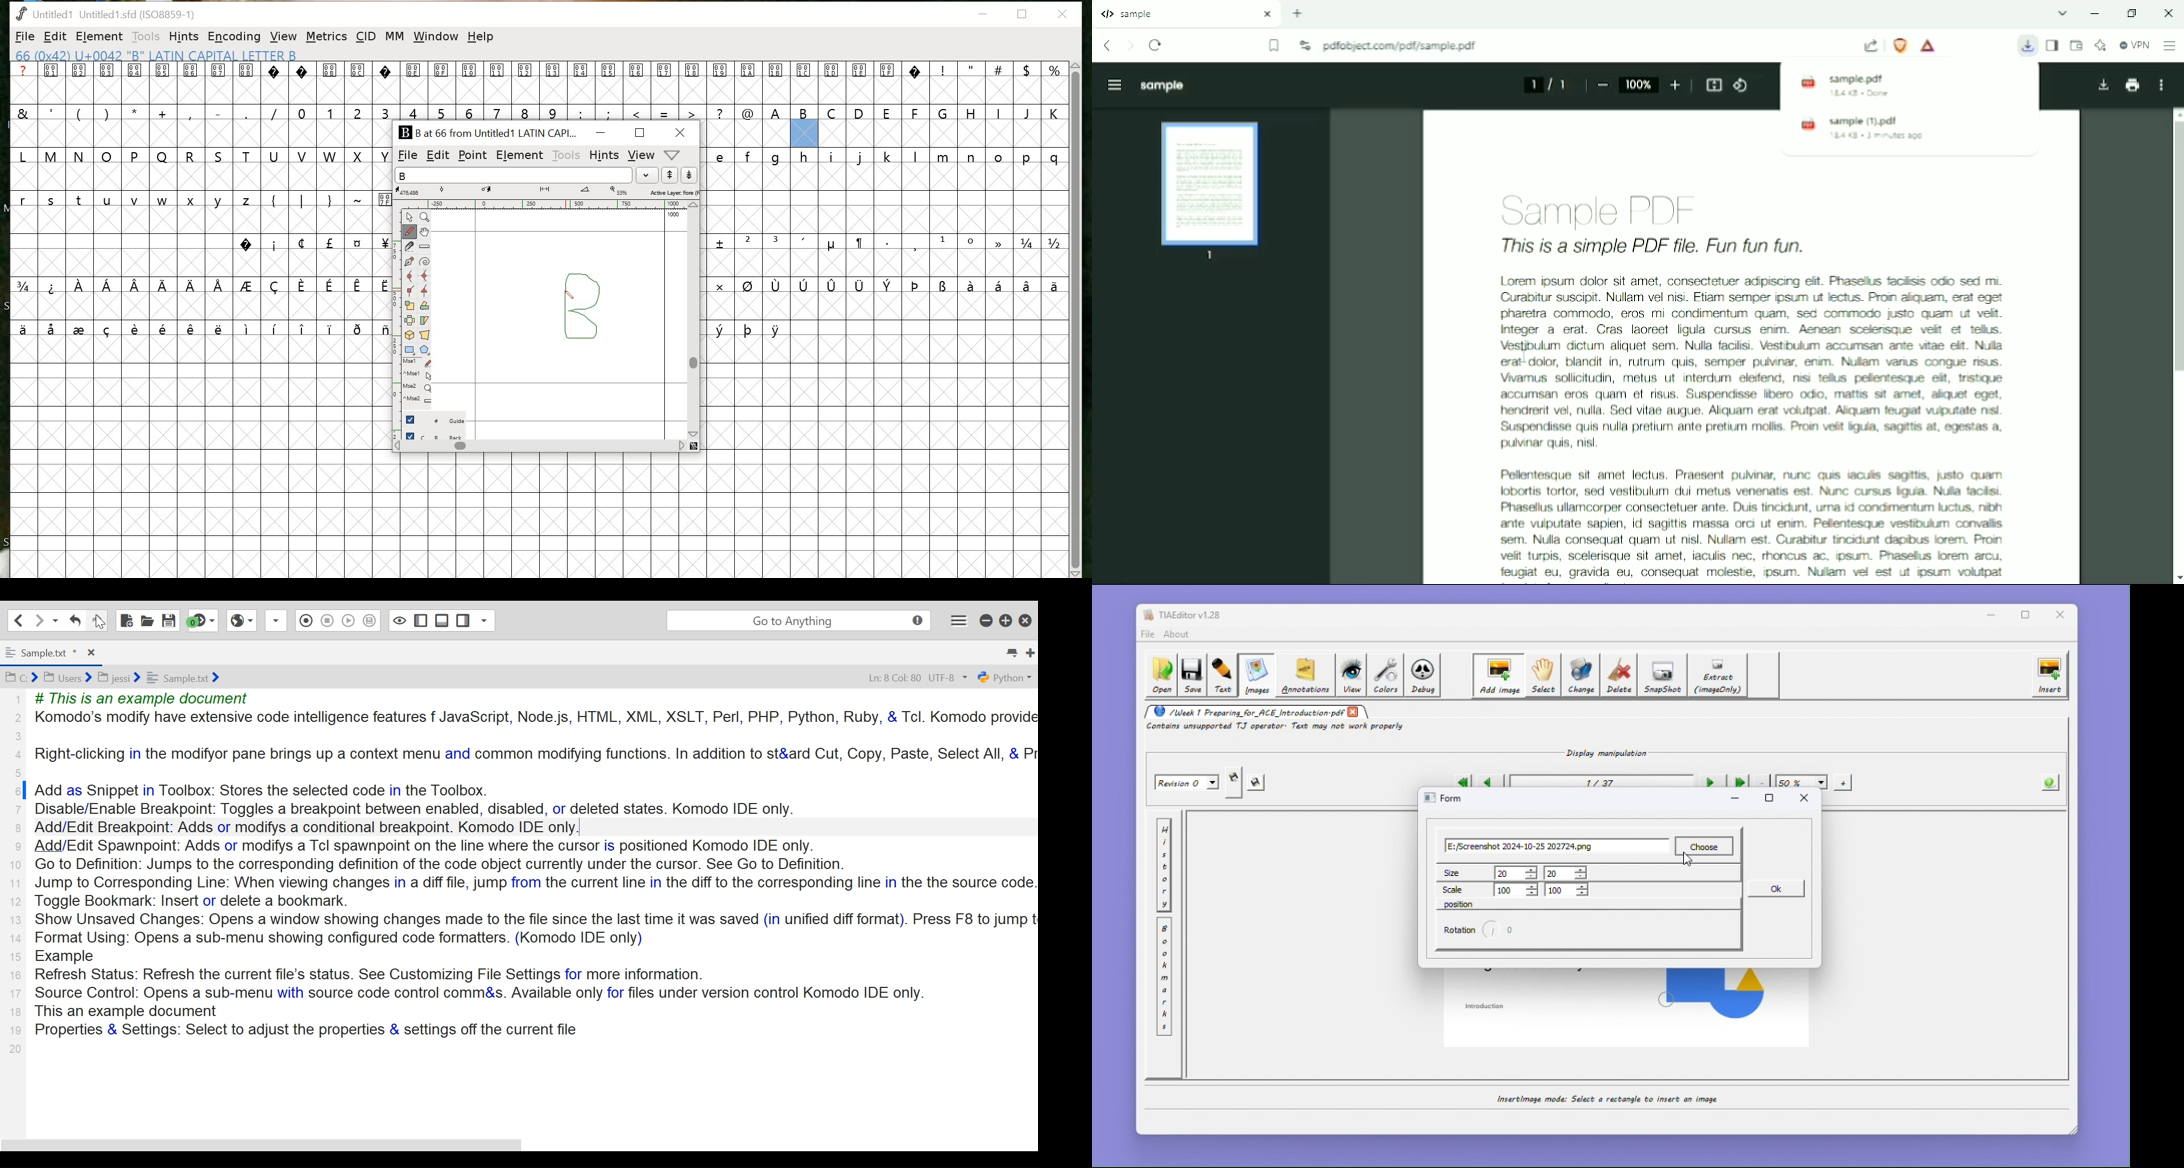 The height and width of the screenshot is (1176, 2184). Describe the element at coordinates (540, 205) in the screenshot. I see `ruler` at that location.